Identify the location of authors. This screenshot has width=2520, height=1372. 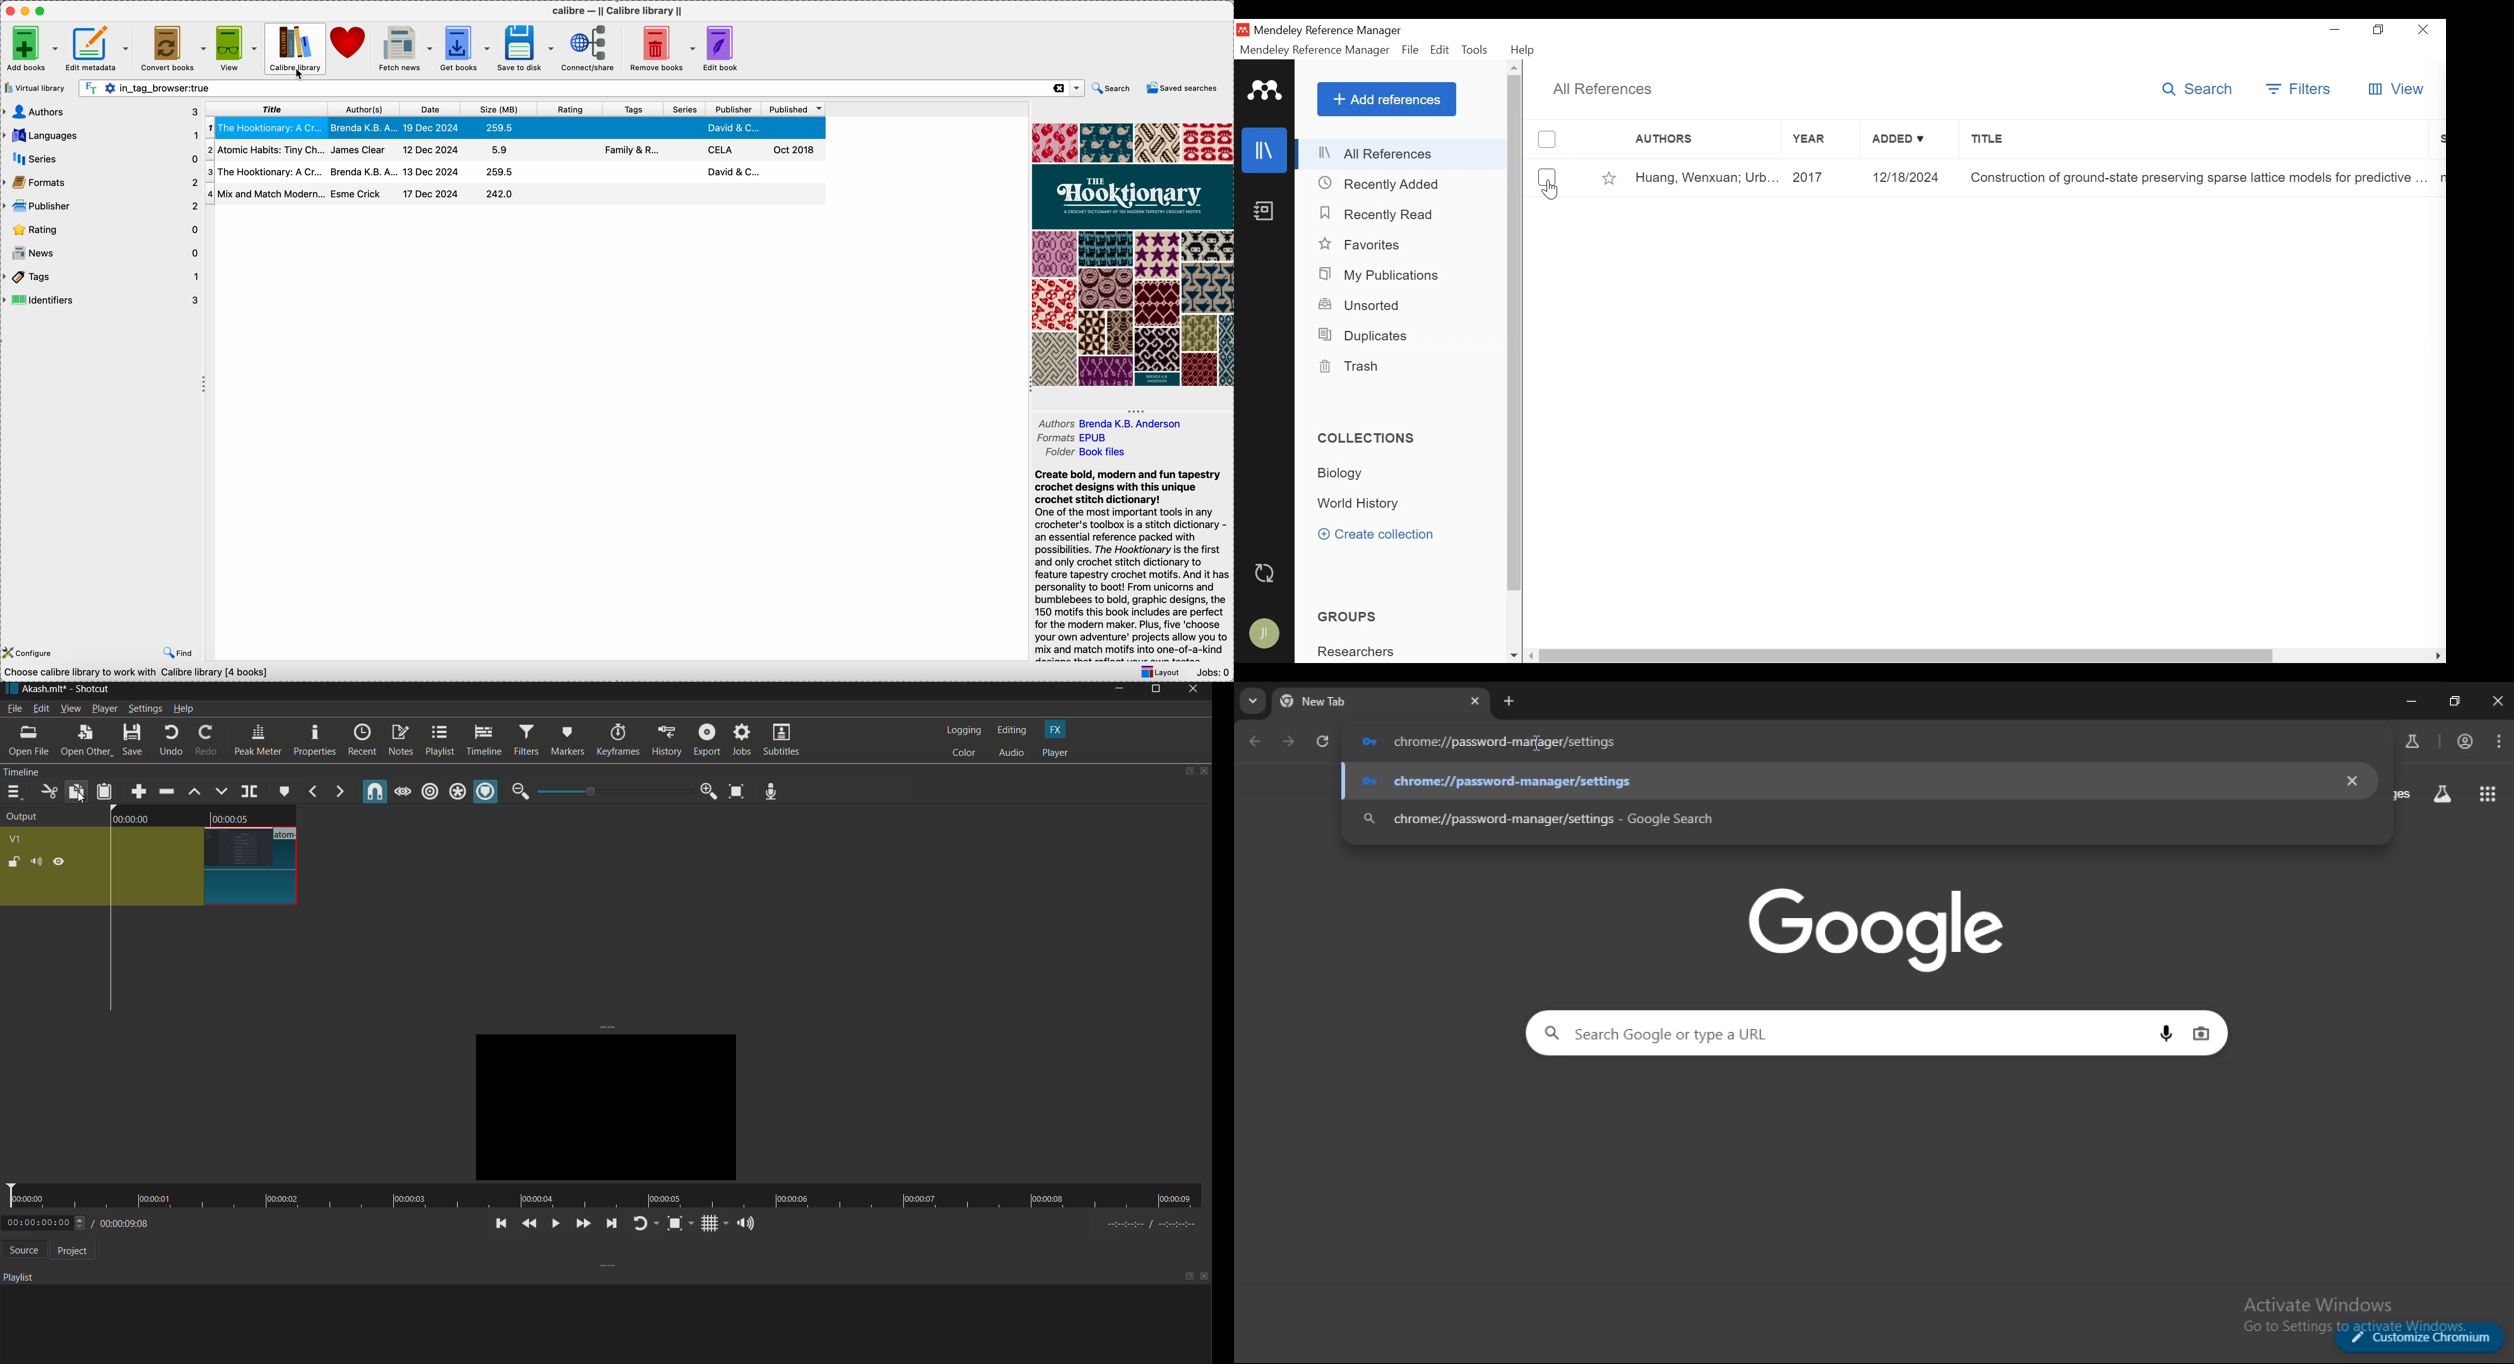
(1110, 423).